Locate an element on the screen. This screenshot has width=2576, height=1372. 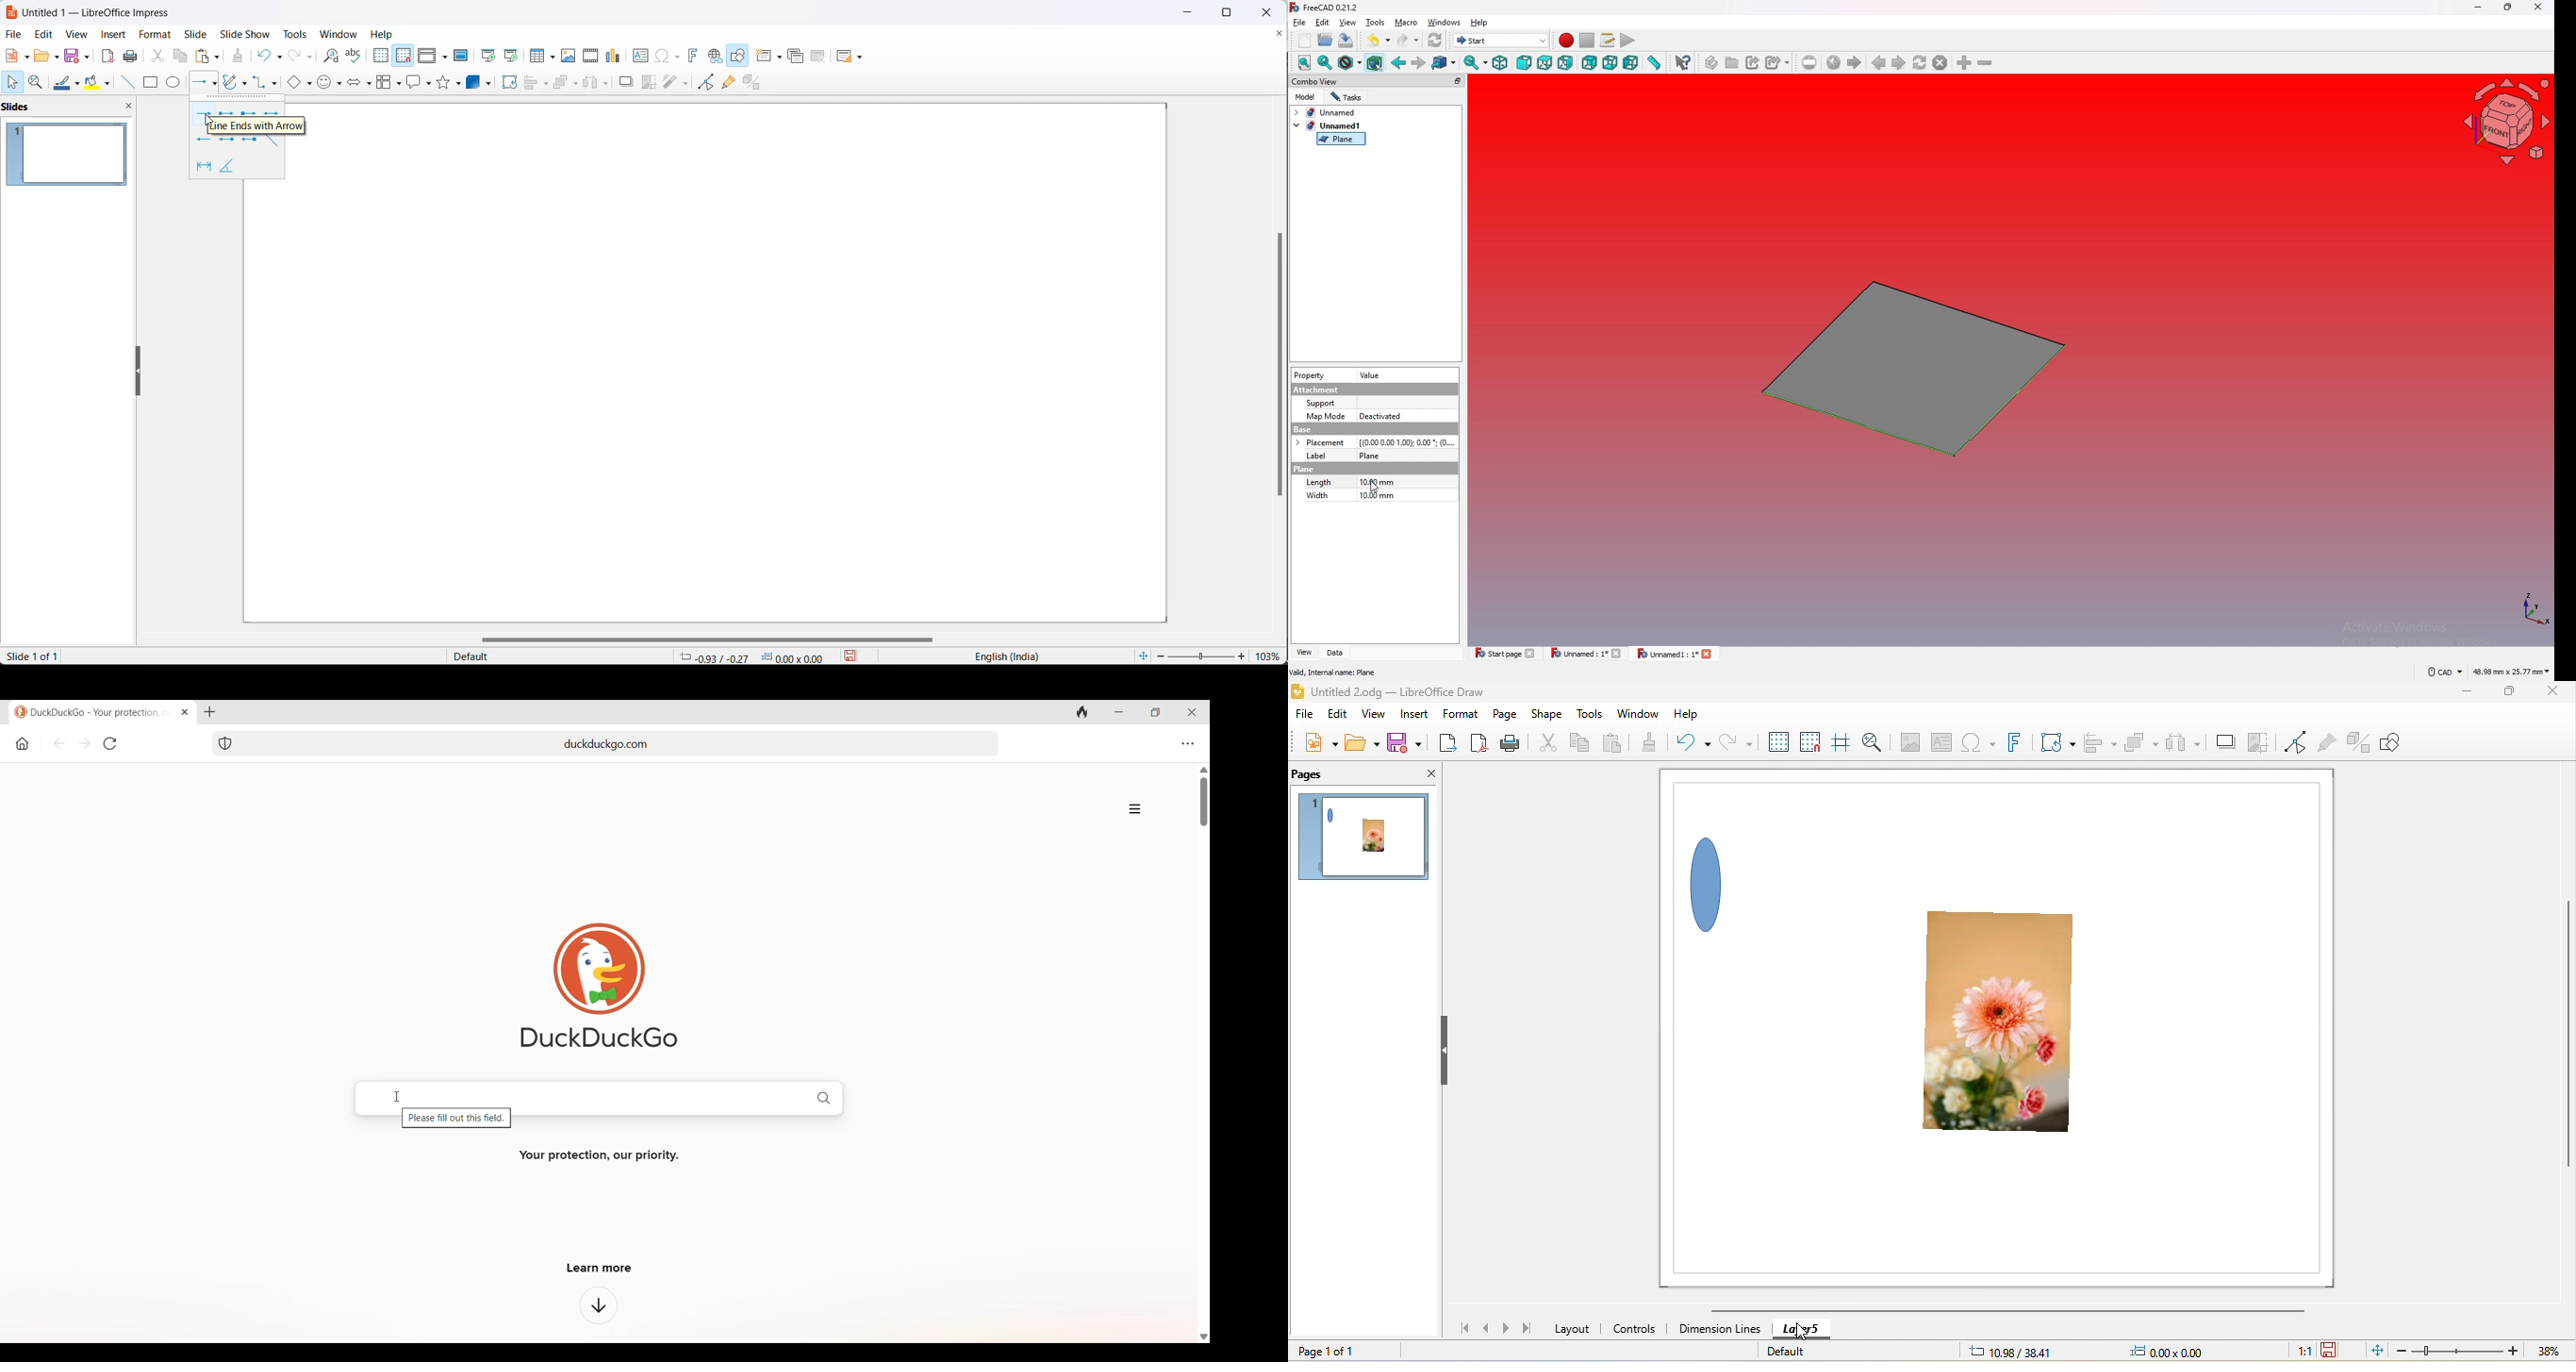
display grid is located at coordinates (381, 58).